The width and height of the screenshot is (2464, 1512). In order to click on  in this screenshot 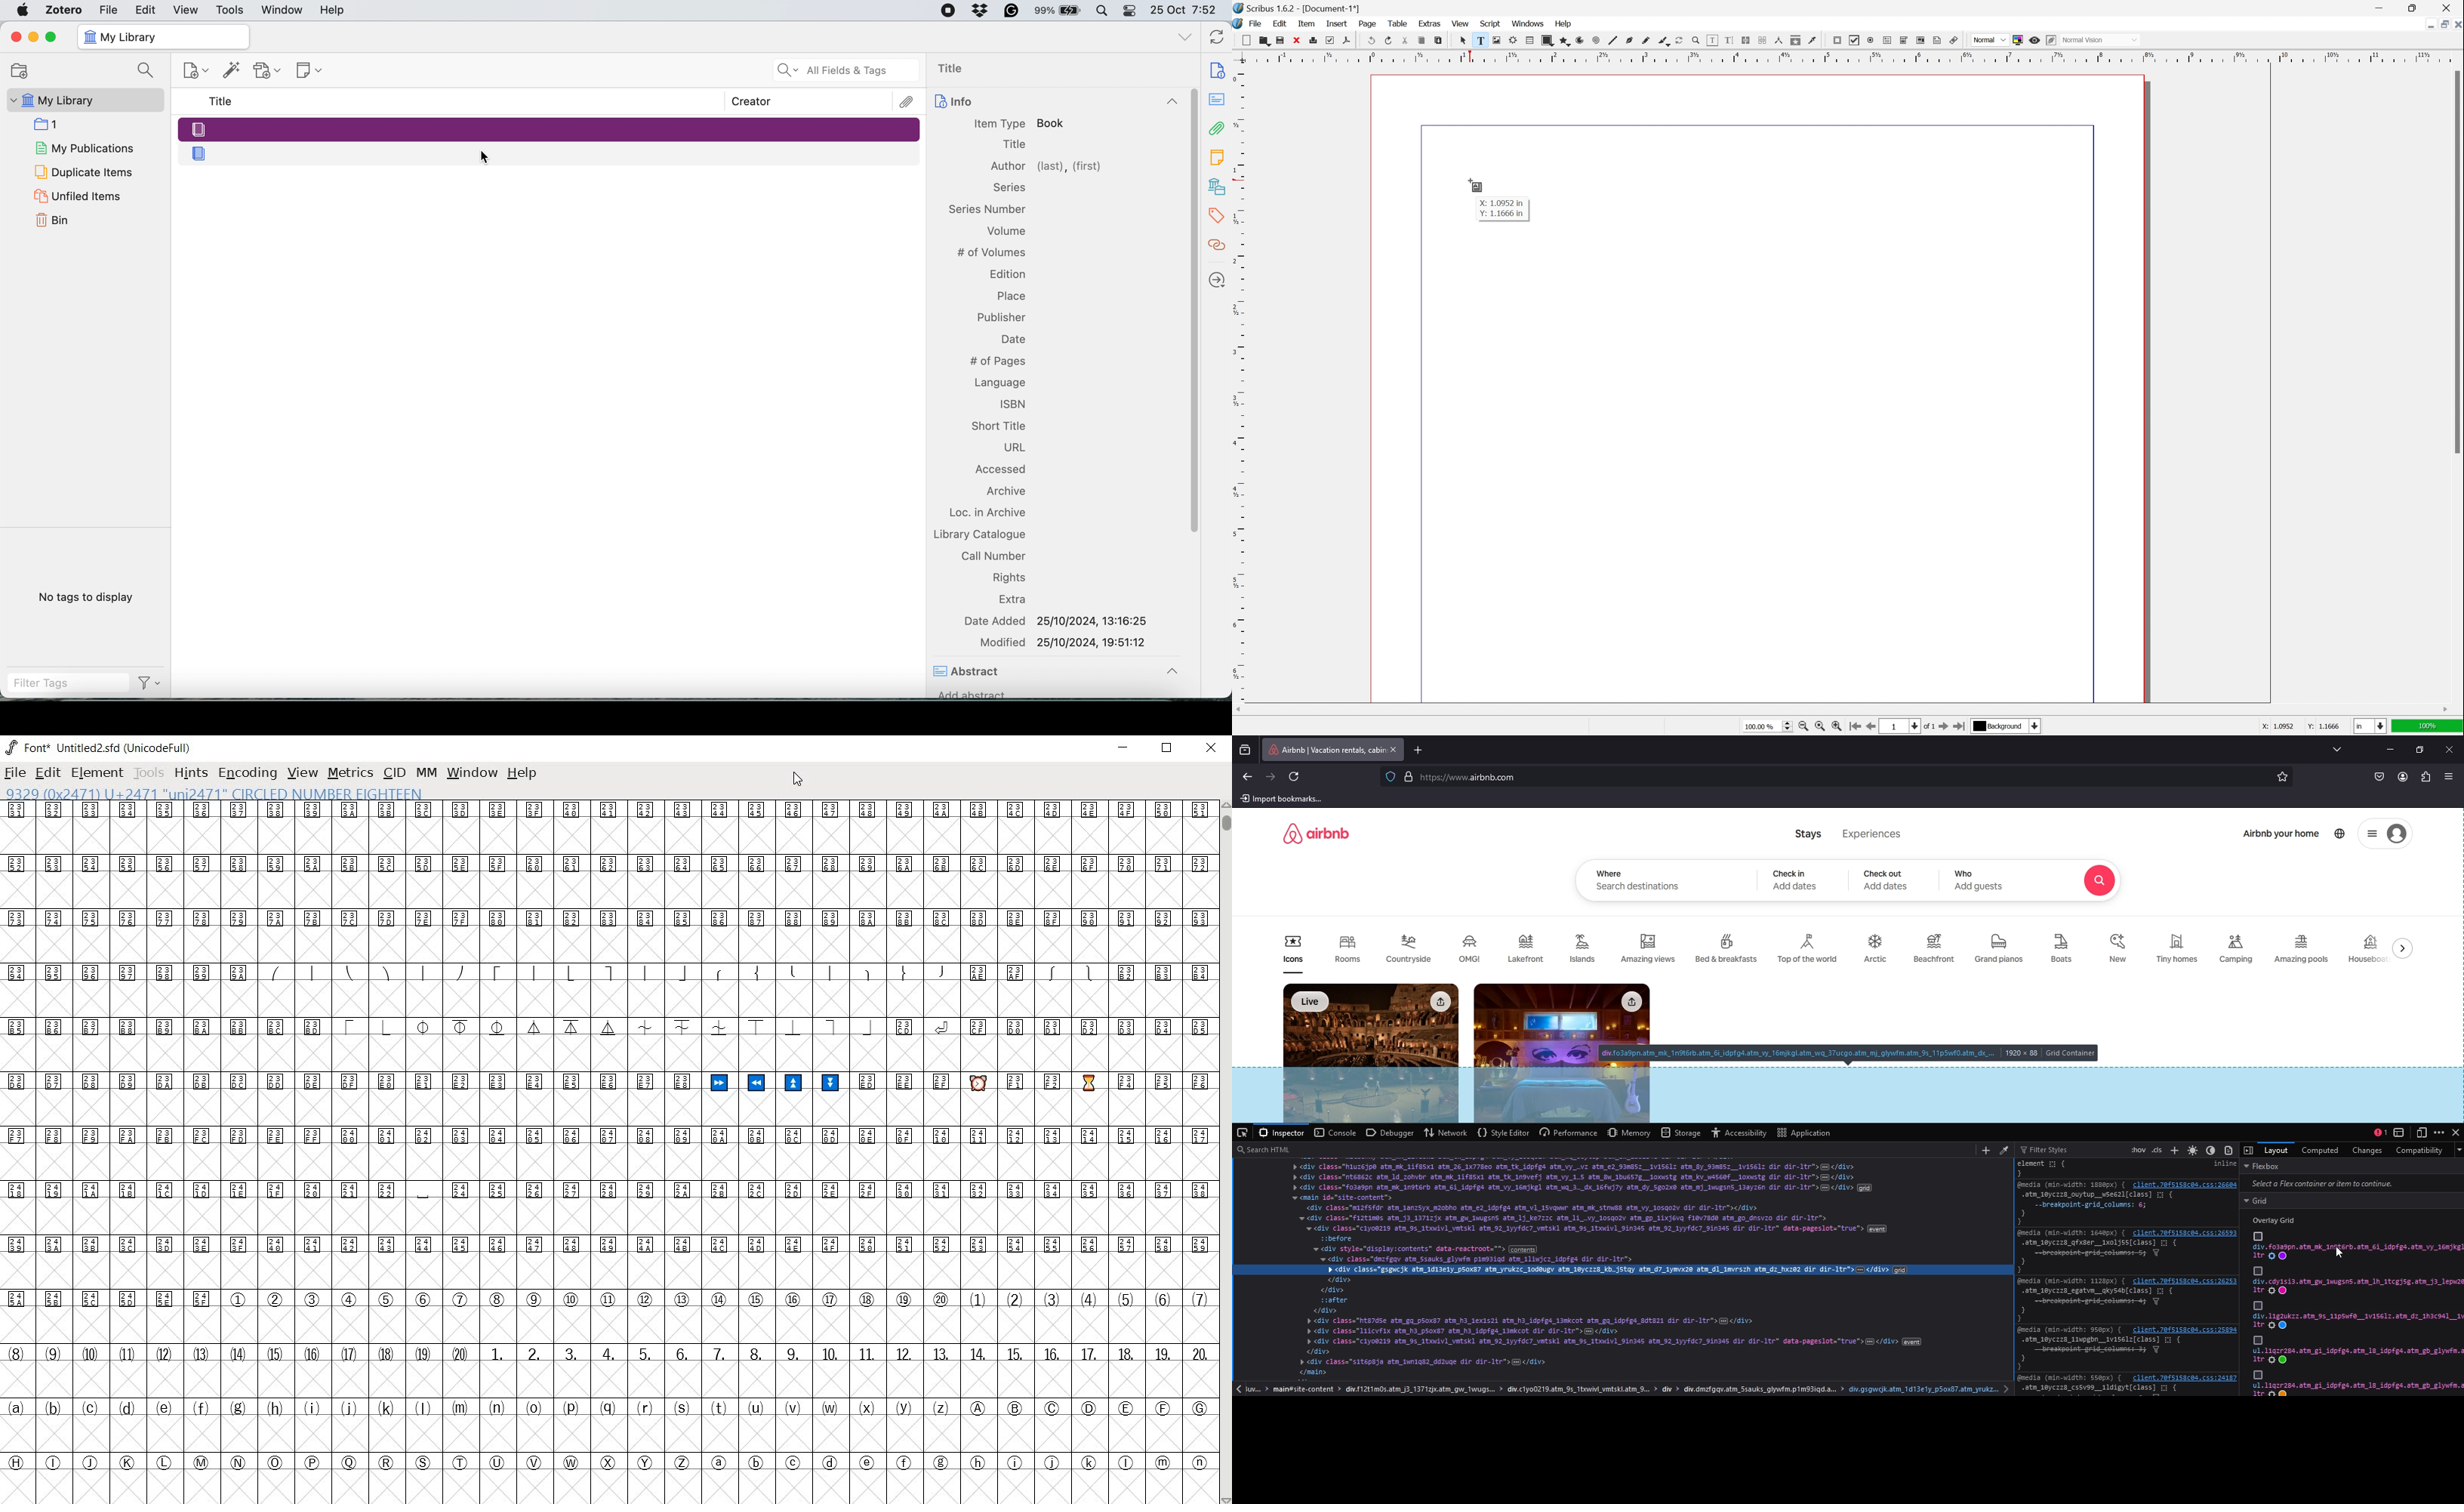, I will do `click(2257, 1340)`.